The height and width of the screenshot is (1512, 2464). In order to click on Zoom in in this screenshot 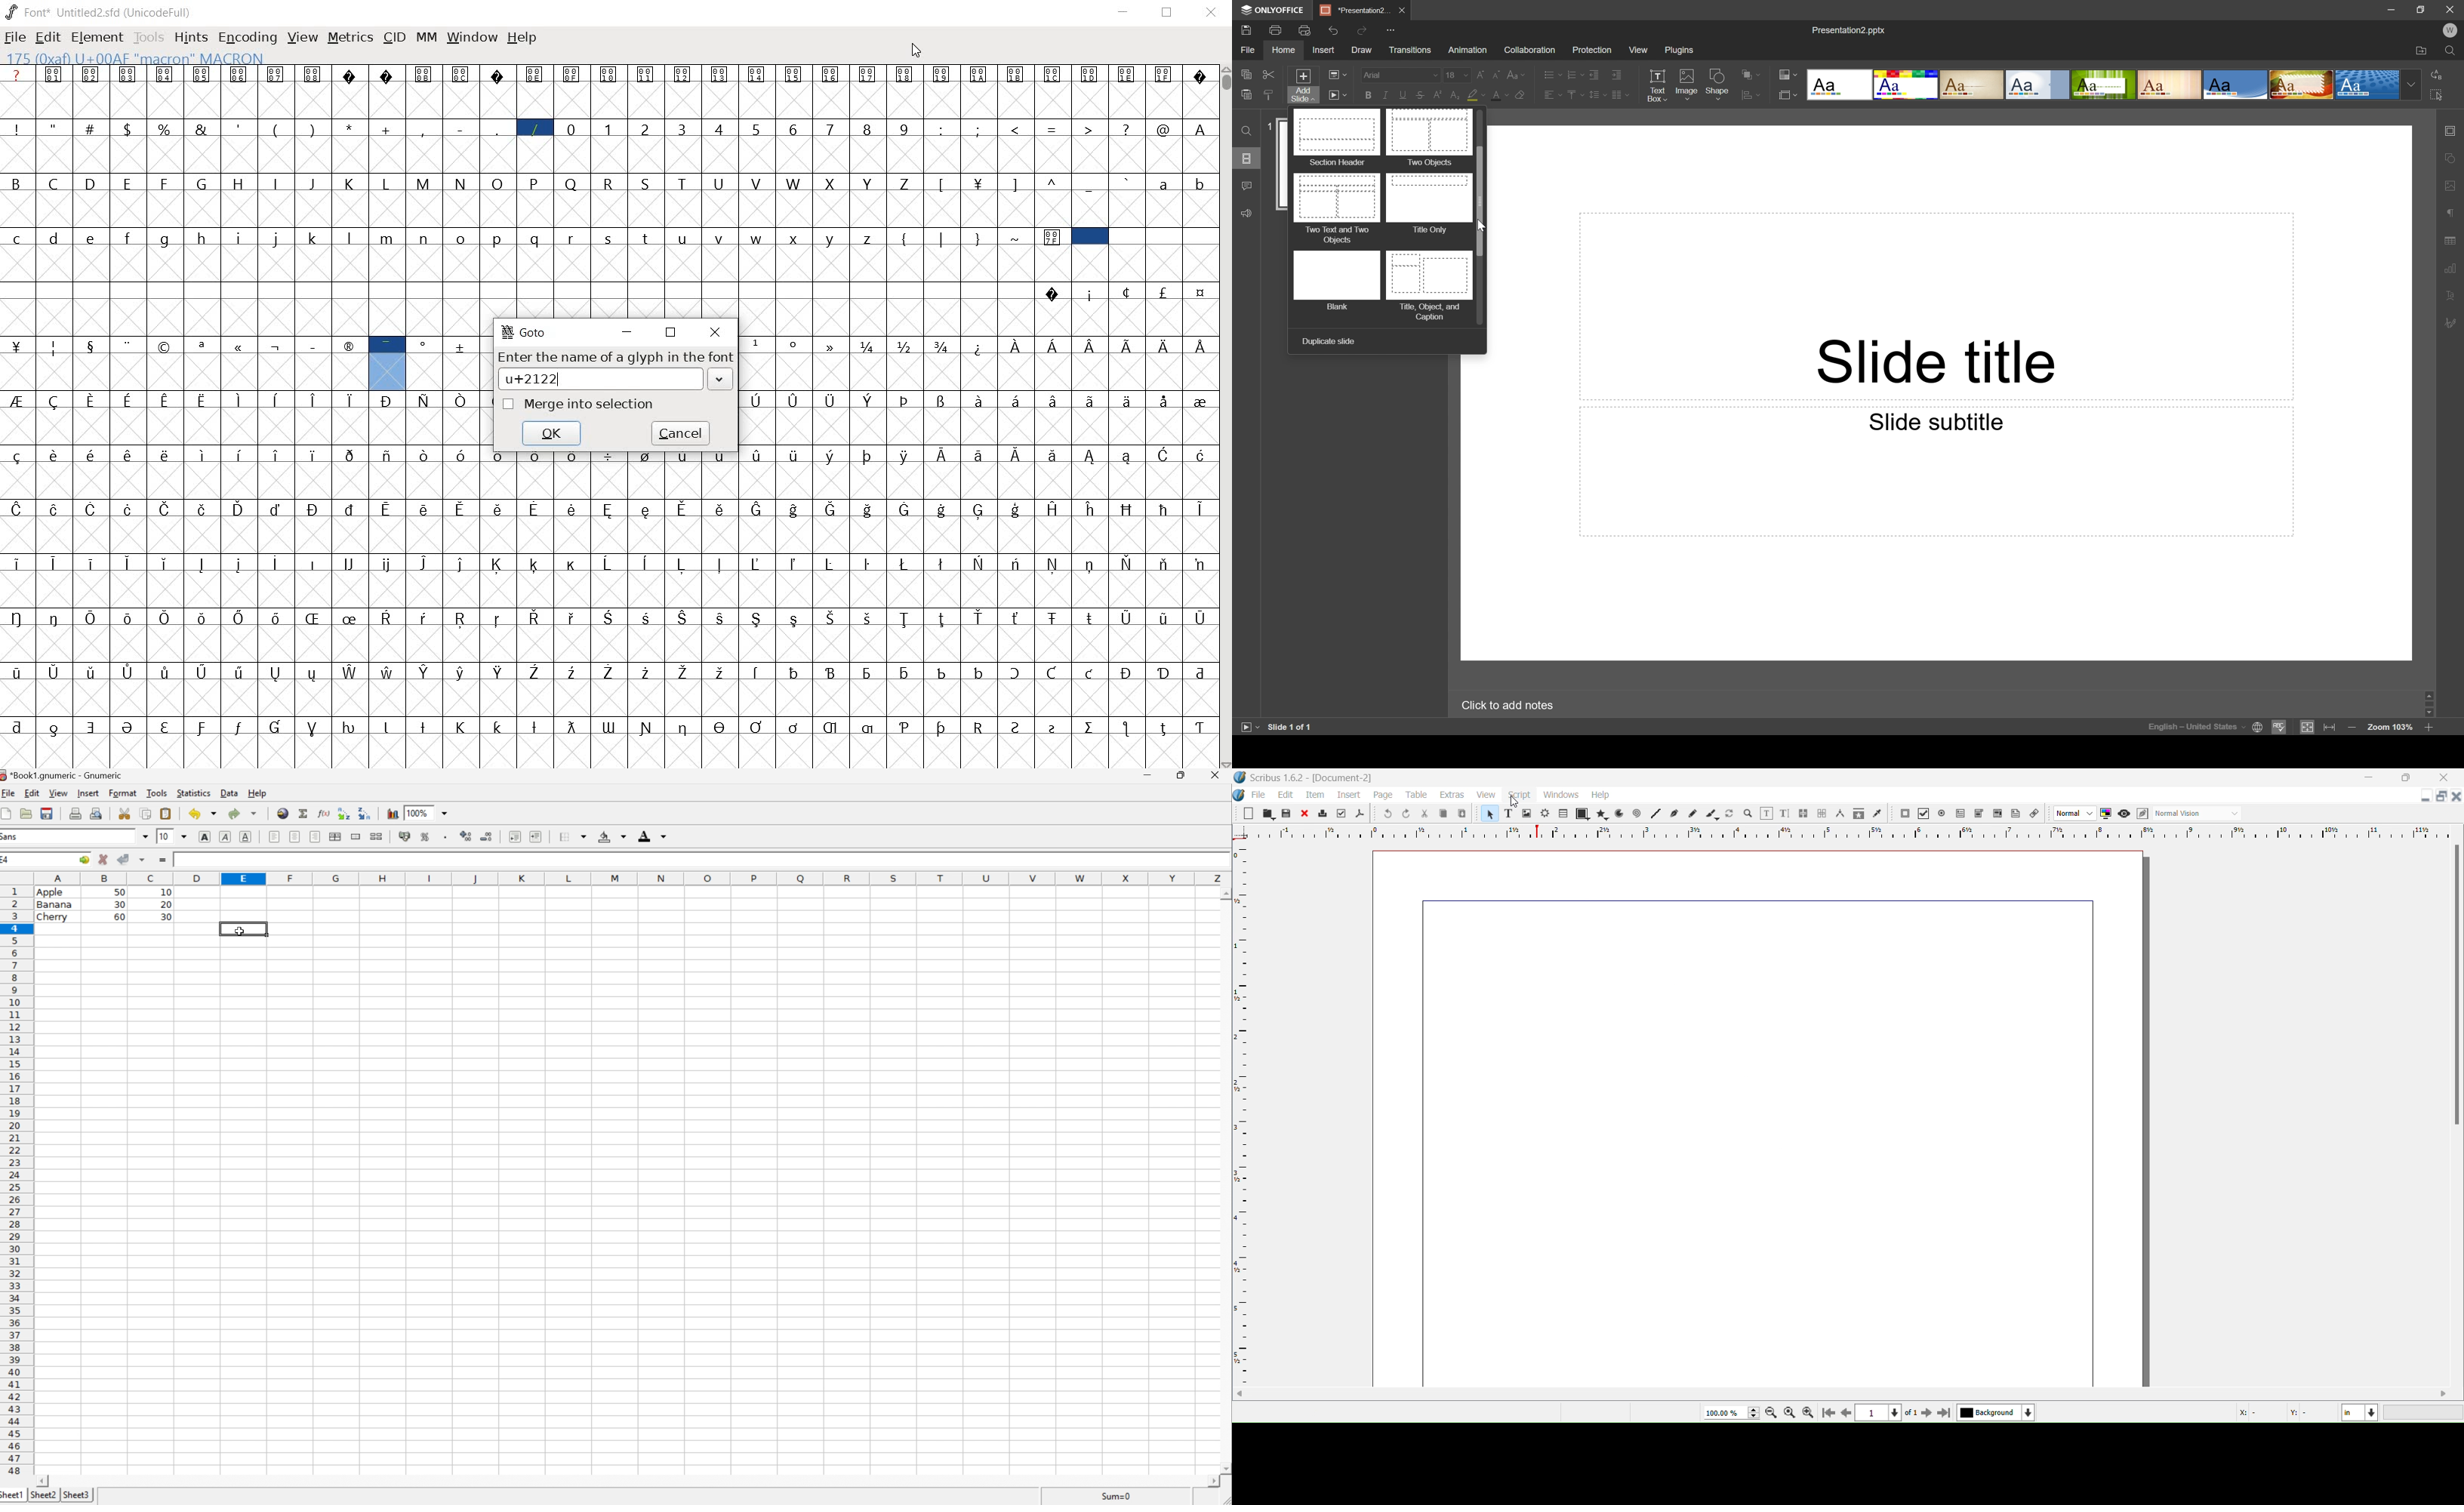, I will do `click(2429, 726)`.